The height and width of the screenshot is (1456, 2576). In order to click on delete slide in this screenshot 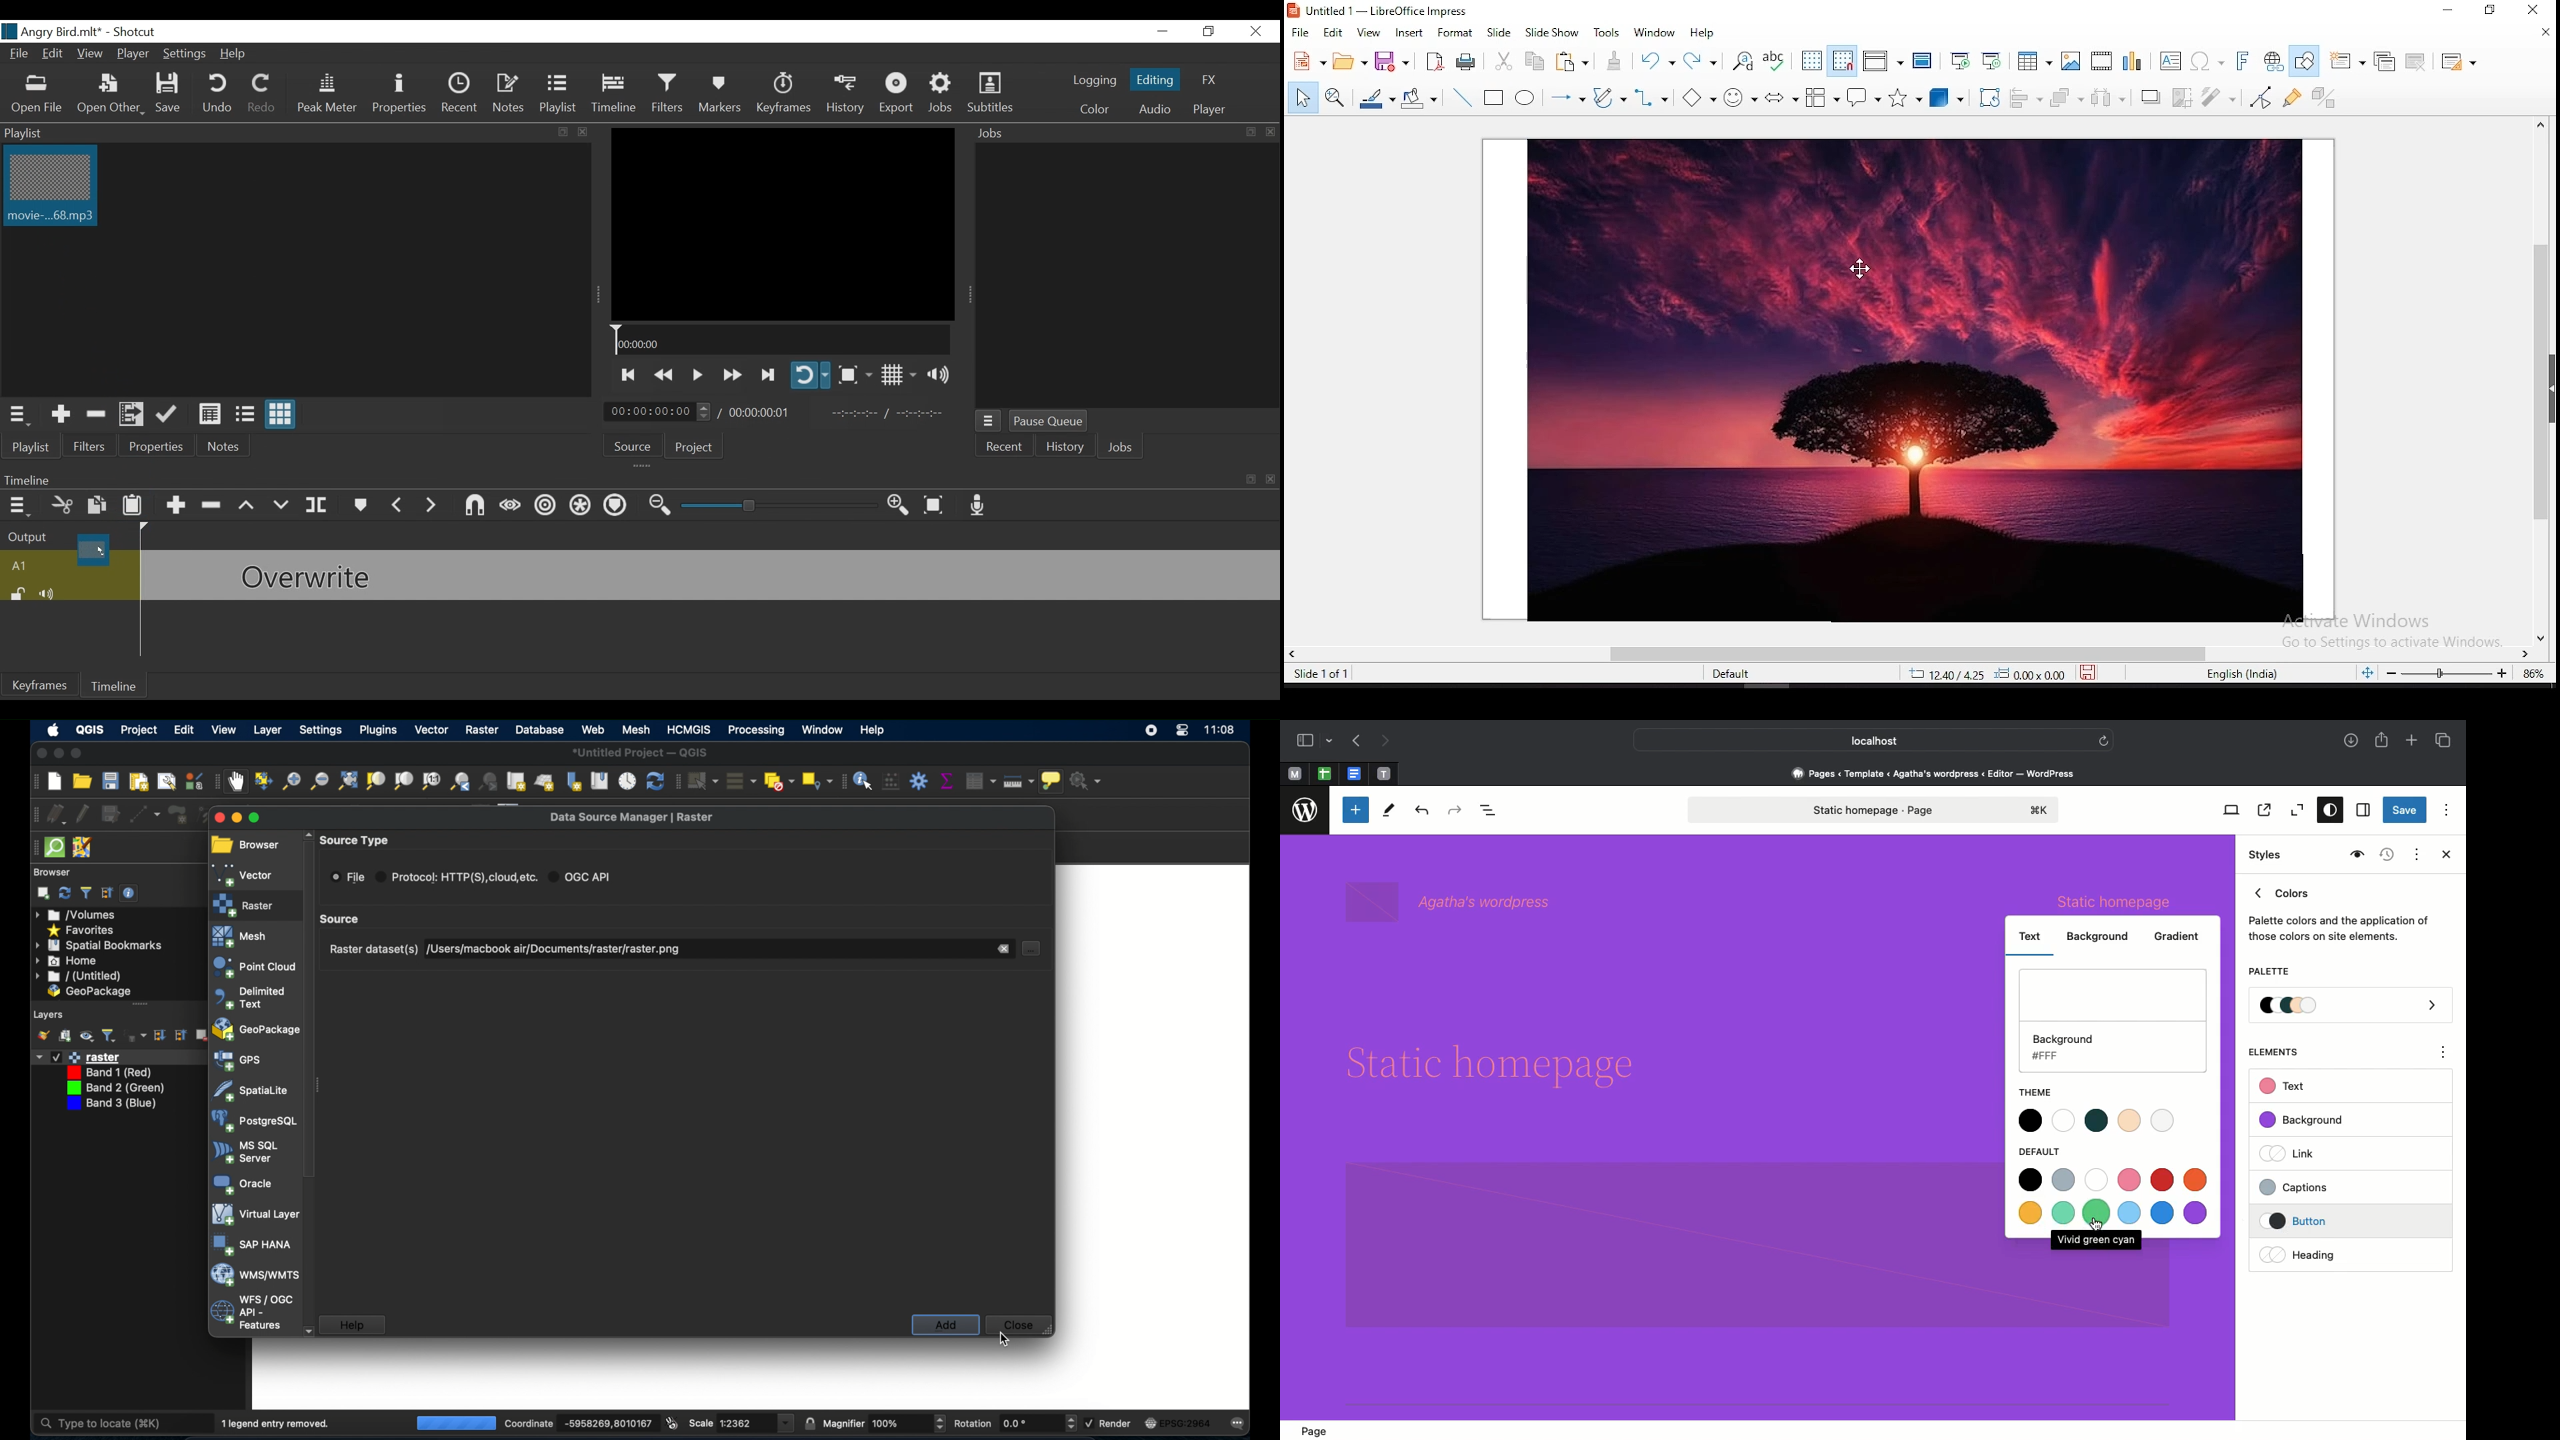, I will do `click(2416, 61)`.